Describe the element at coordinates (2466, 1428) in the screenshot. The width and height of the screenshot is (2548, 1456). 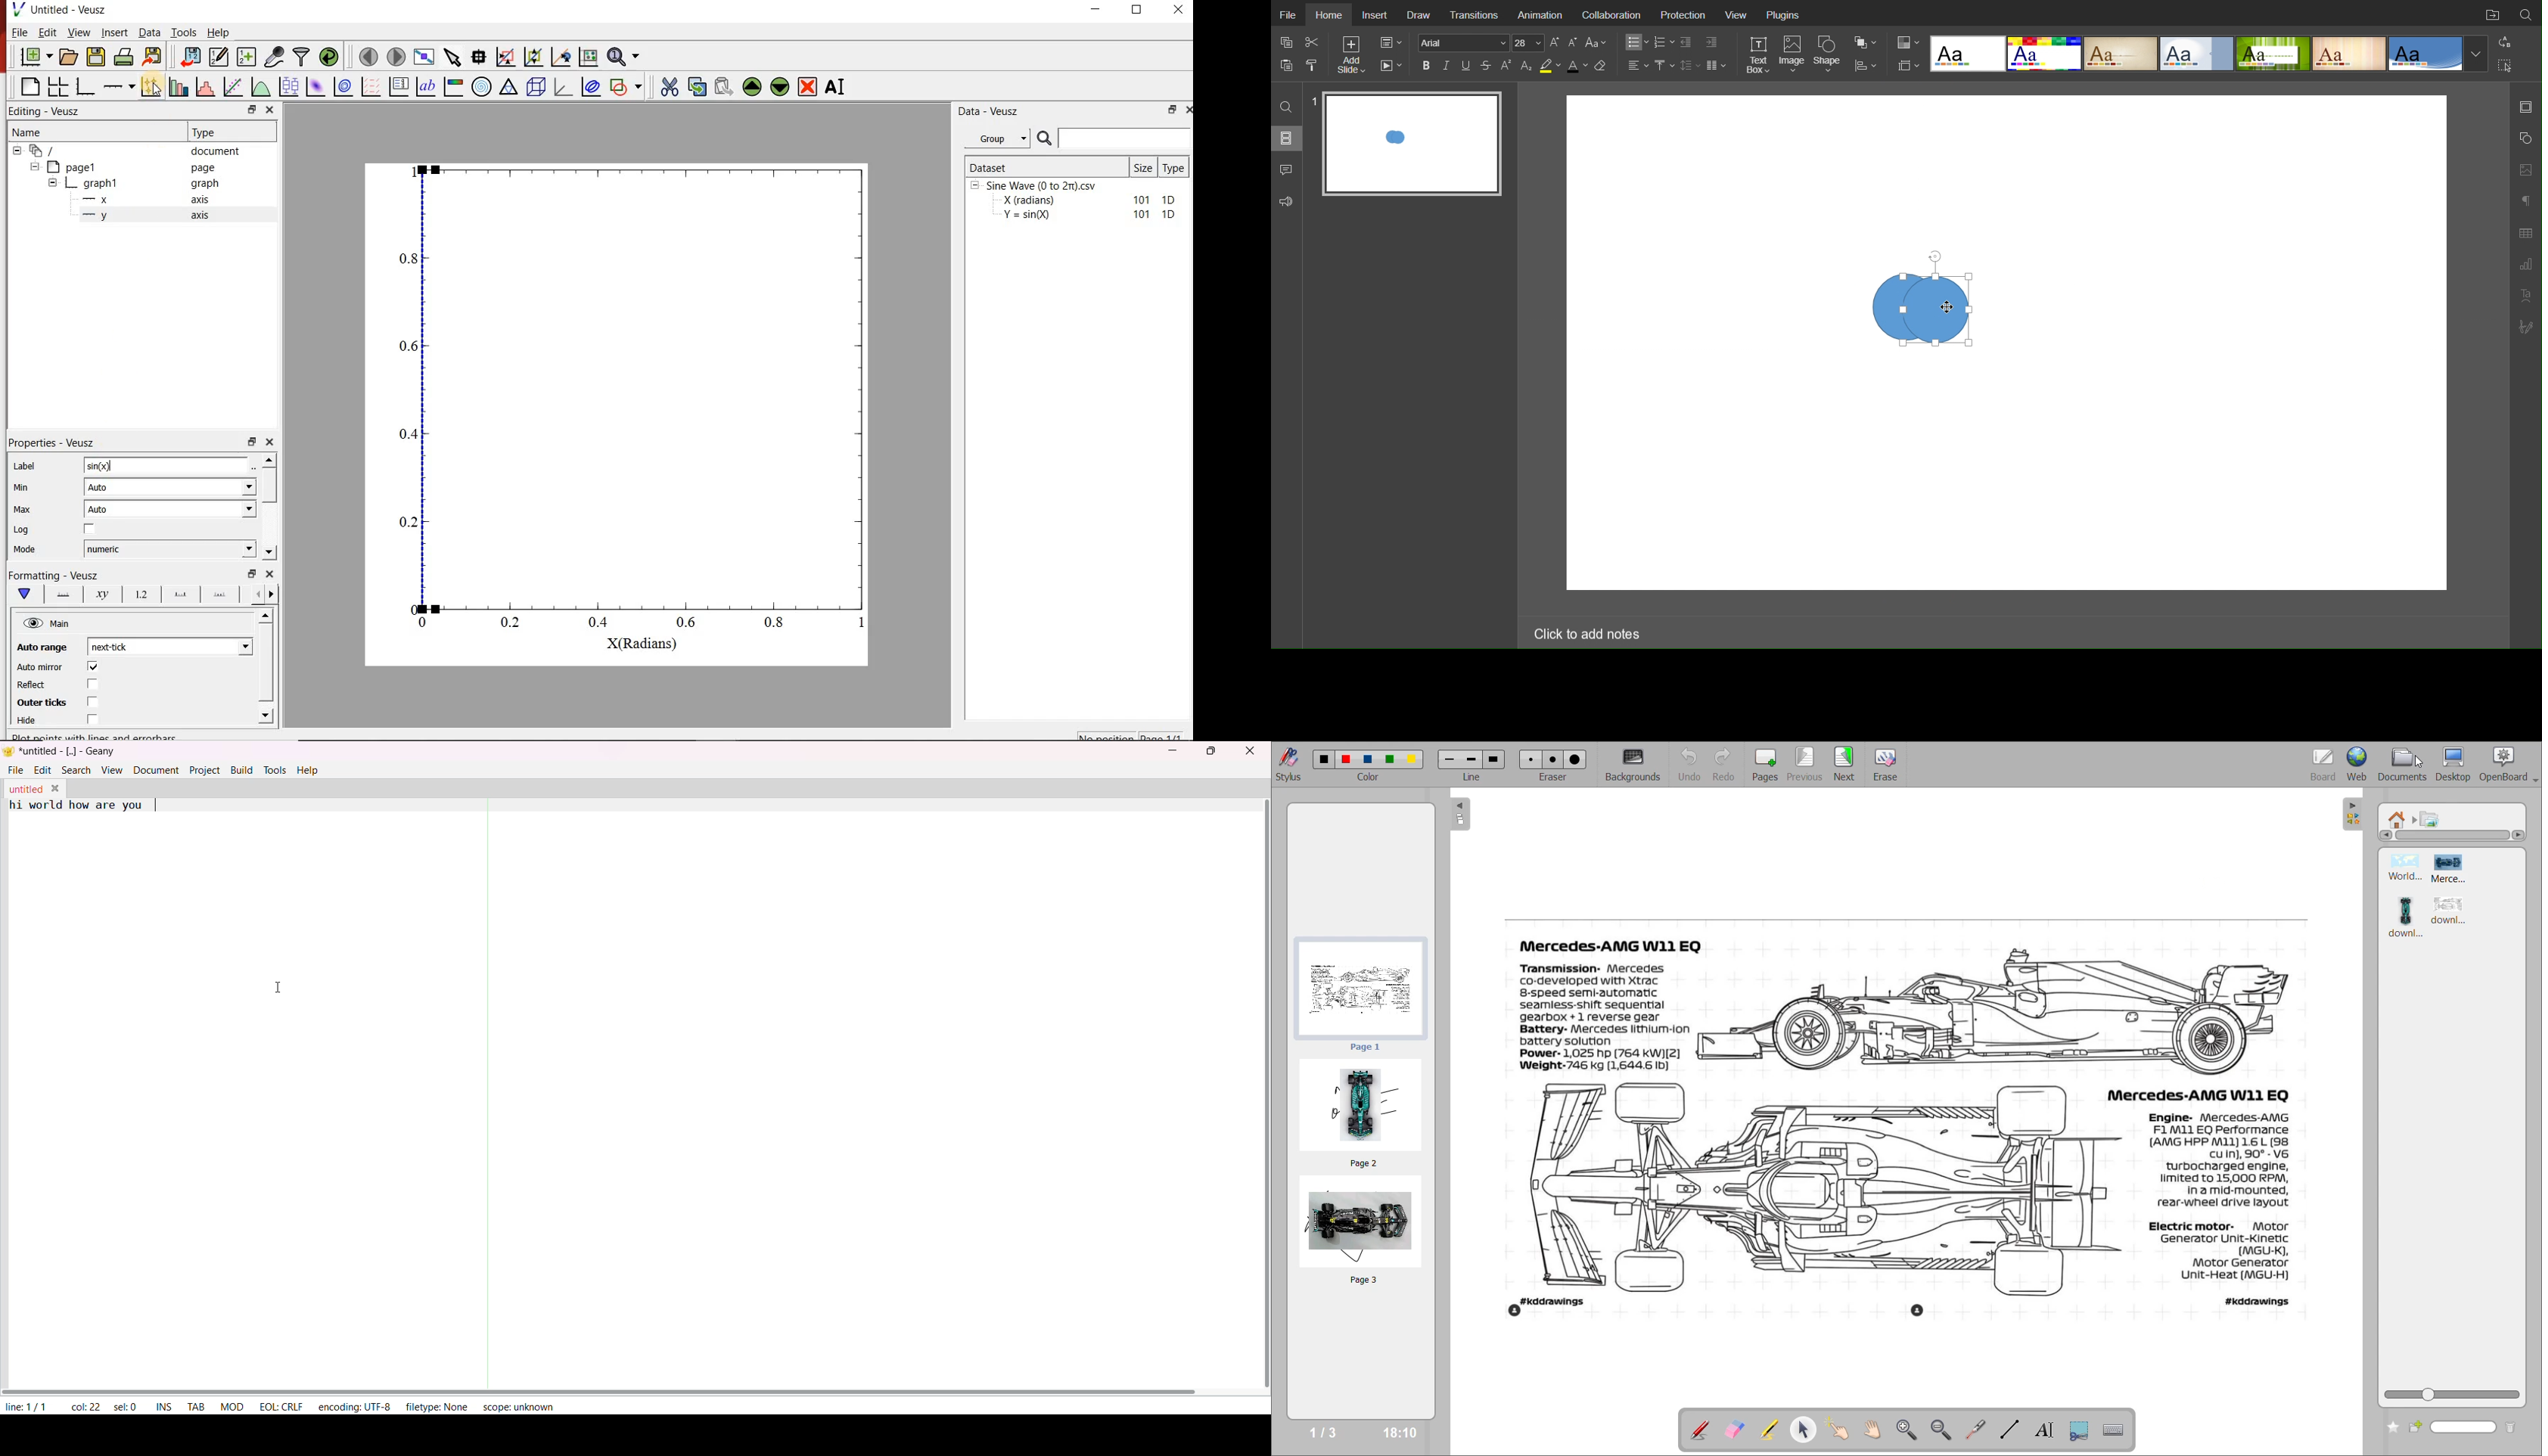
I see `name field` at that location.